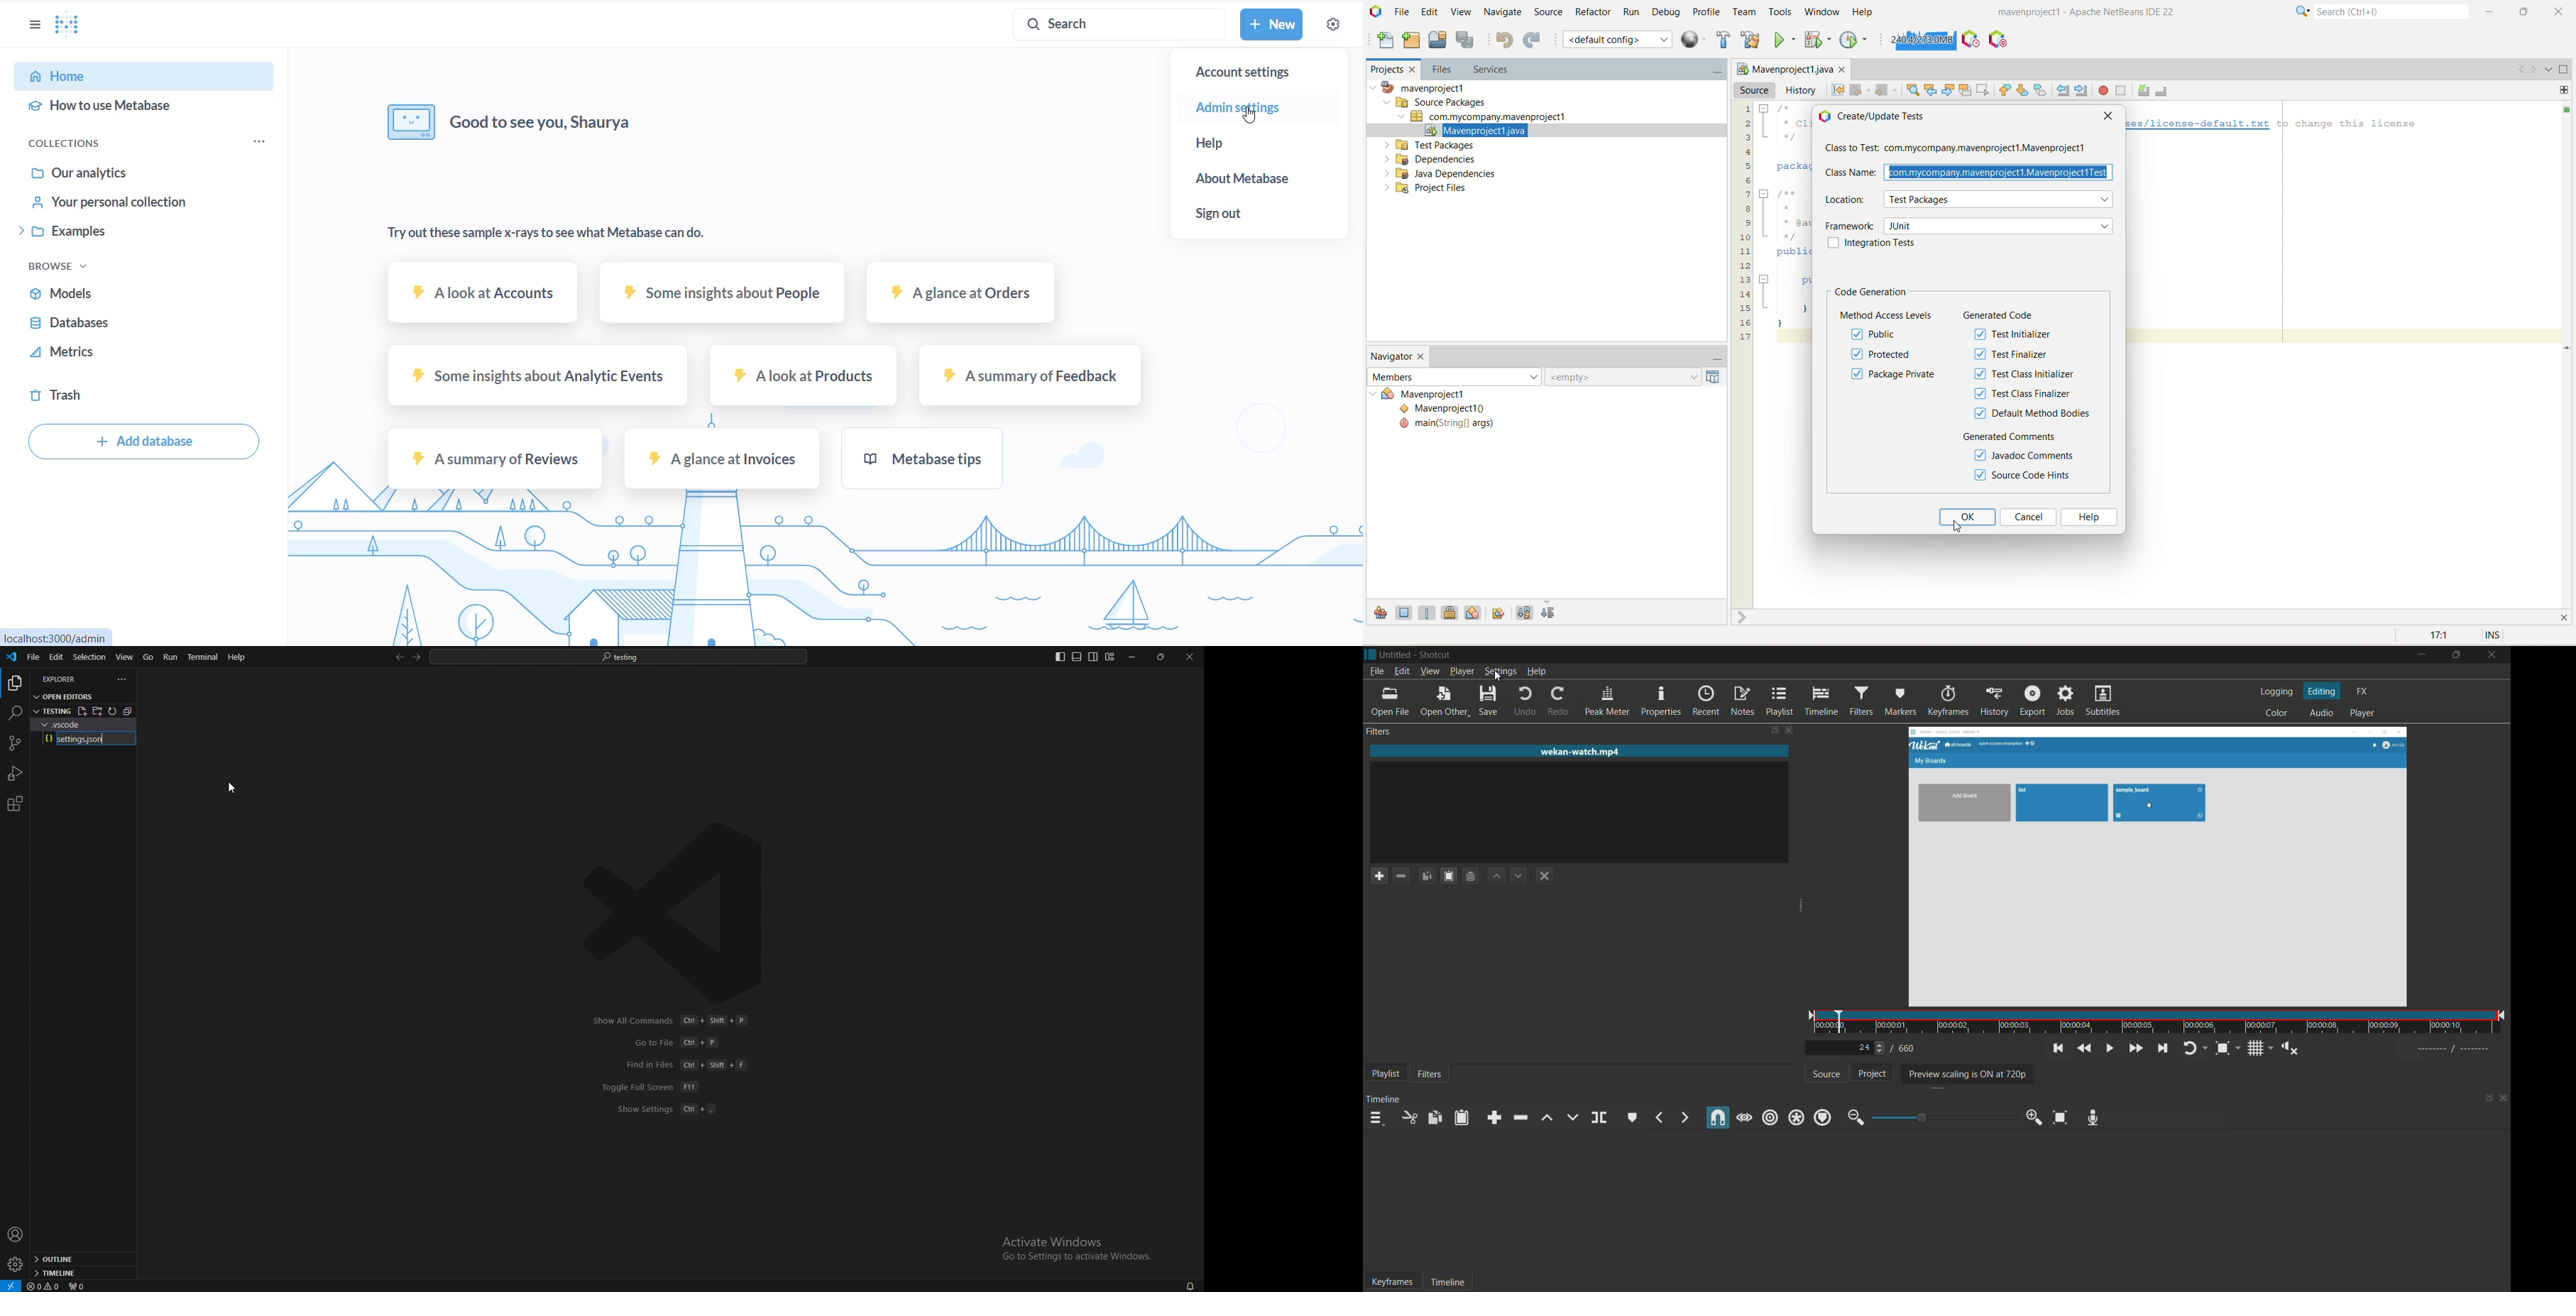 Image resolution: width=2576 pixels, height=1316 pixels. Describe the element at coordinates (1446, 877) in the screenshot. I see `save filters` at that location.